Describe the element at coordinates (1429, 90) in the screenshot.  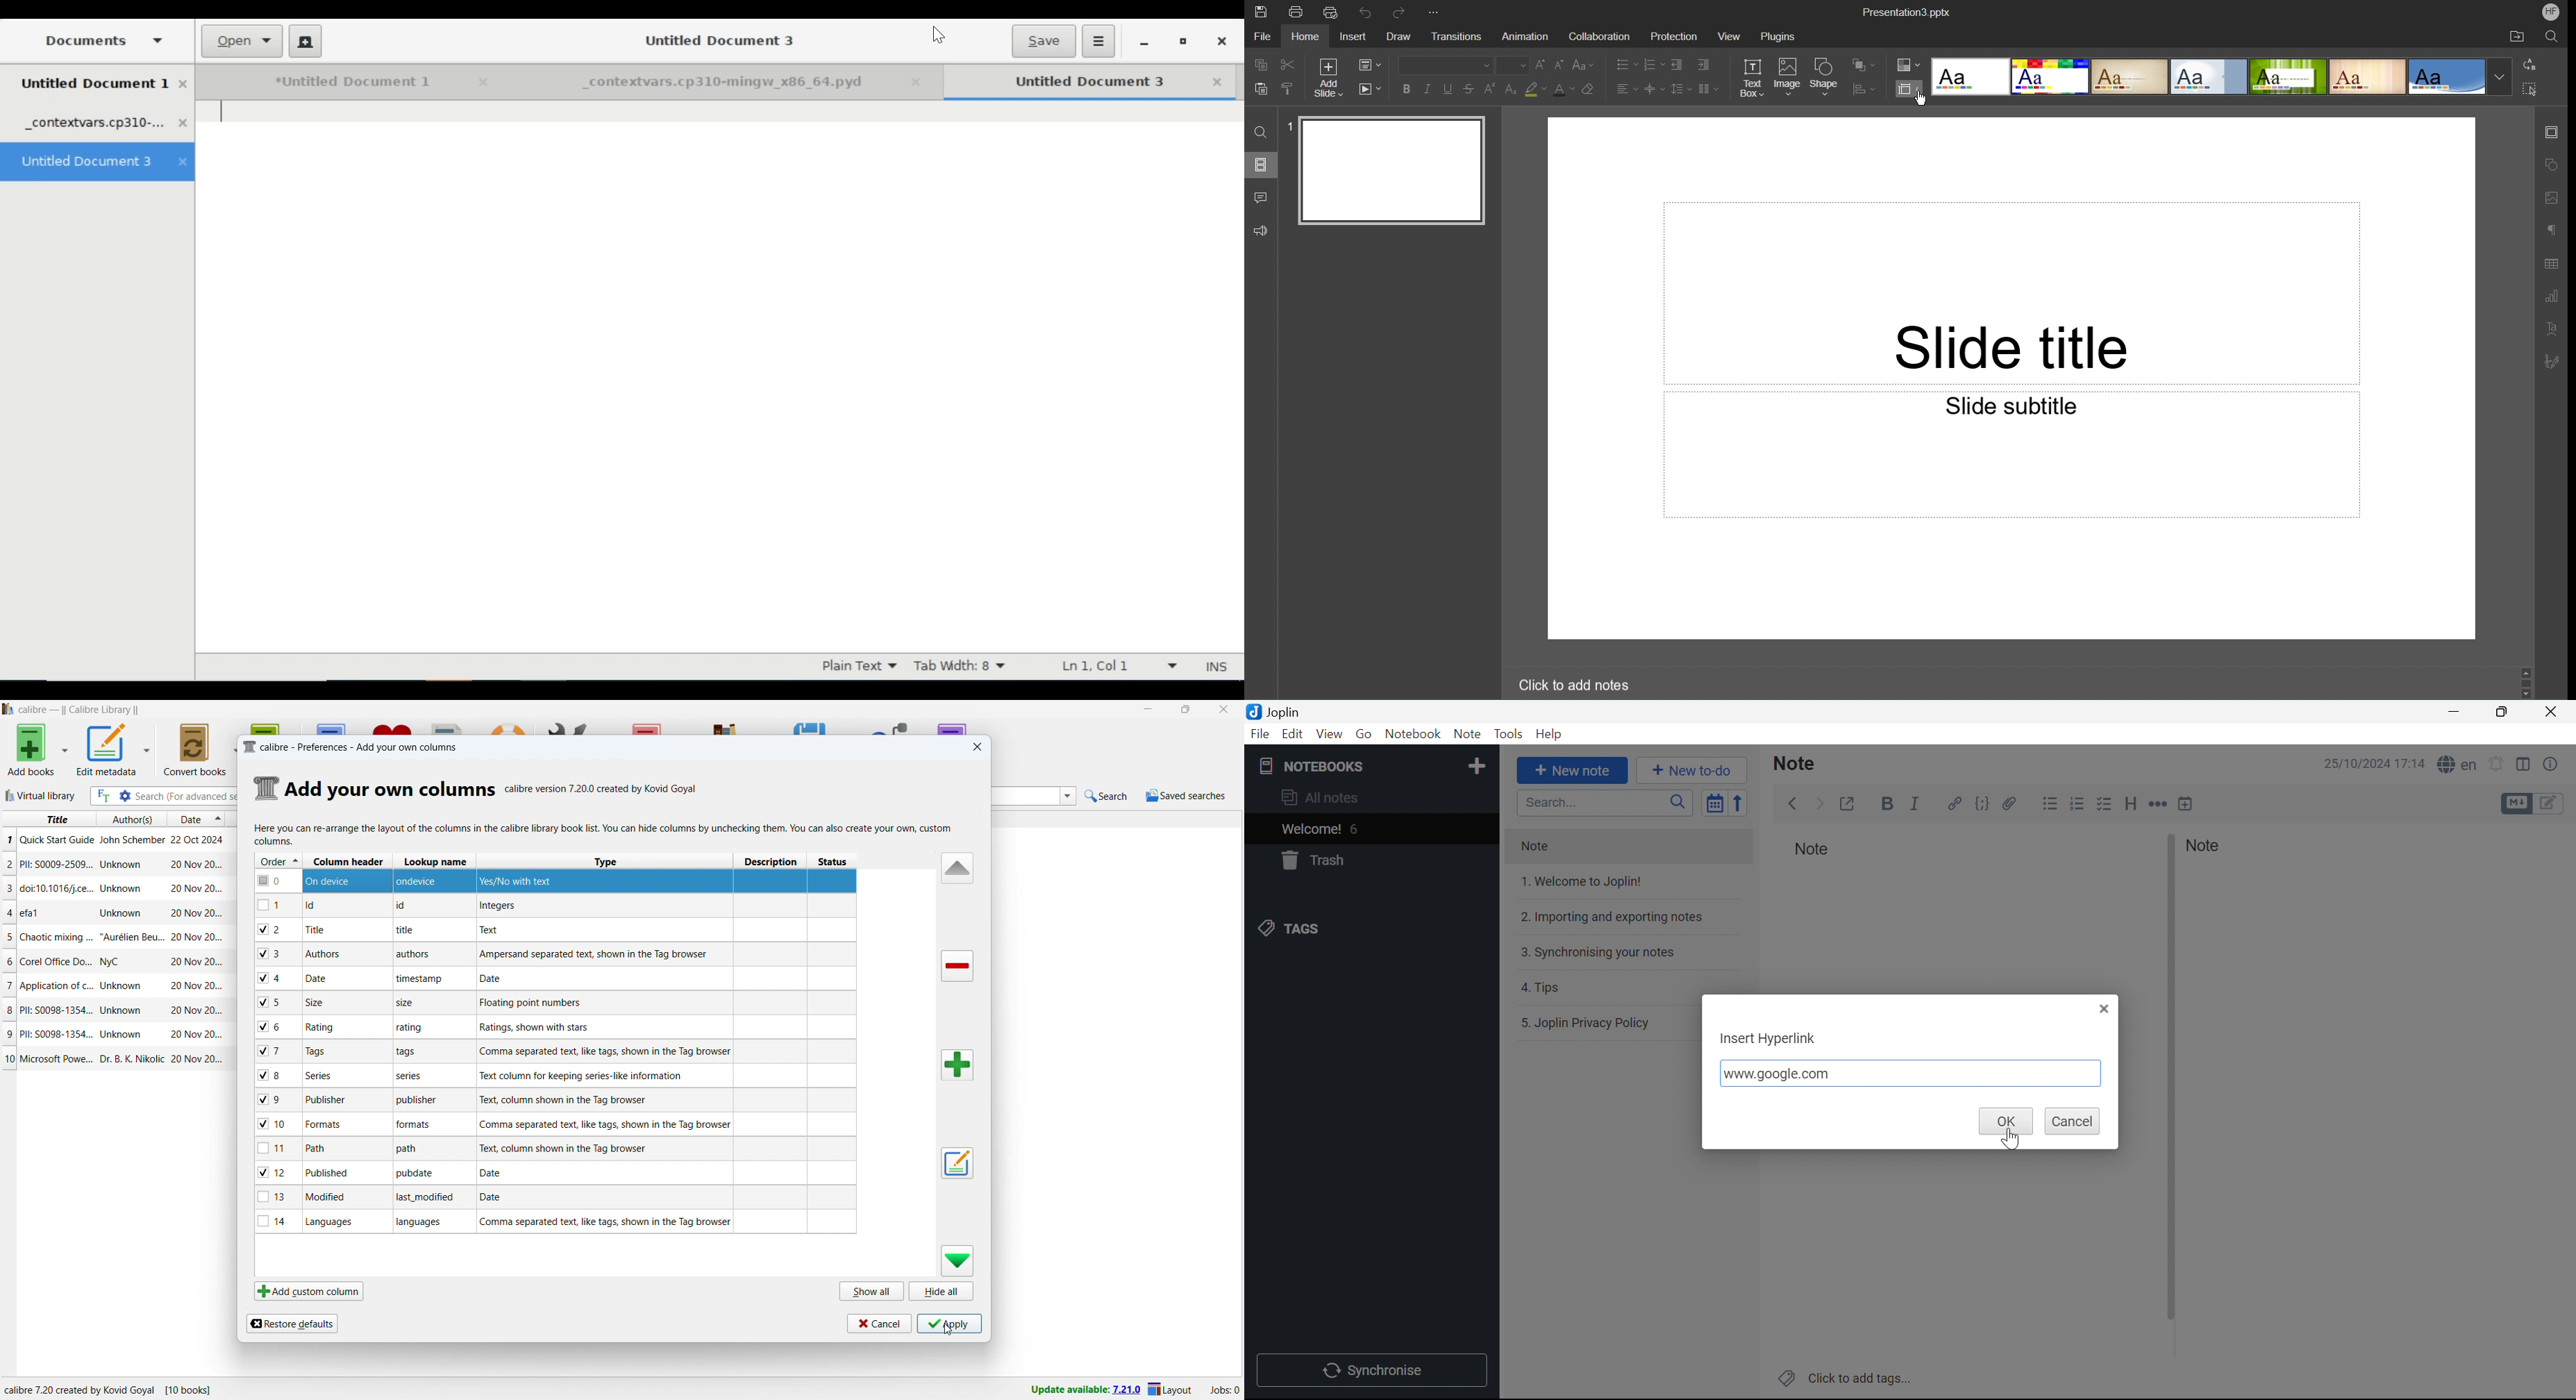
I see `Italics` at that location.